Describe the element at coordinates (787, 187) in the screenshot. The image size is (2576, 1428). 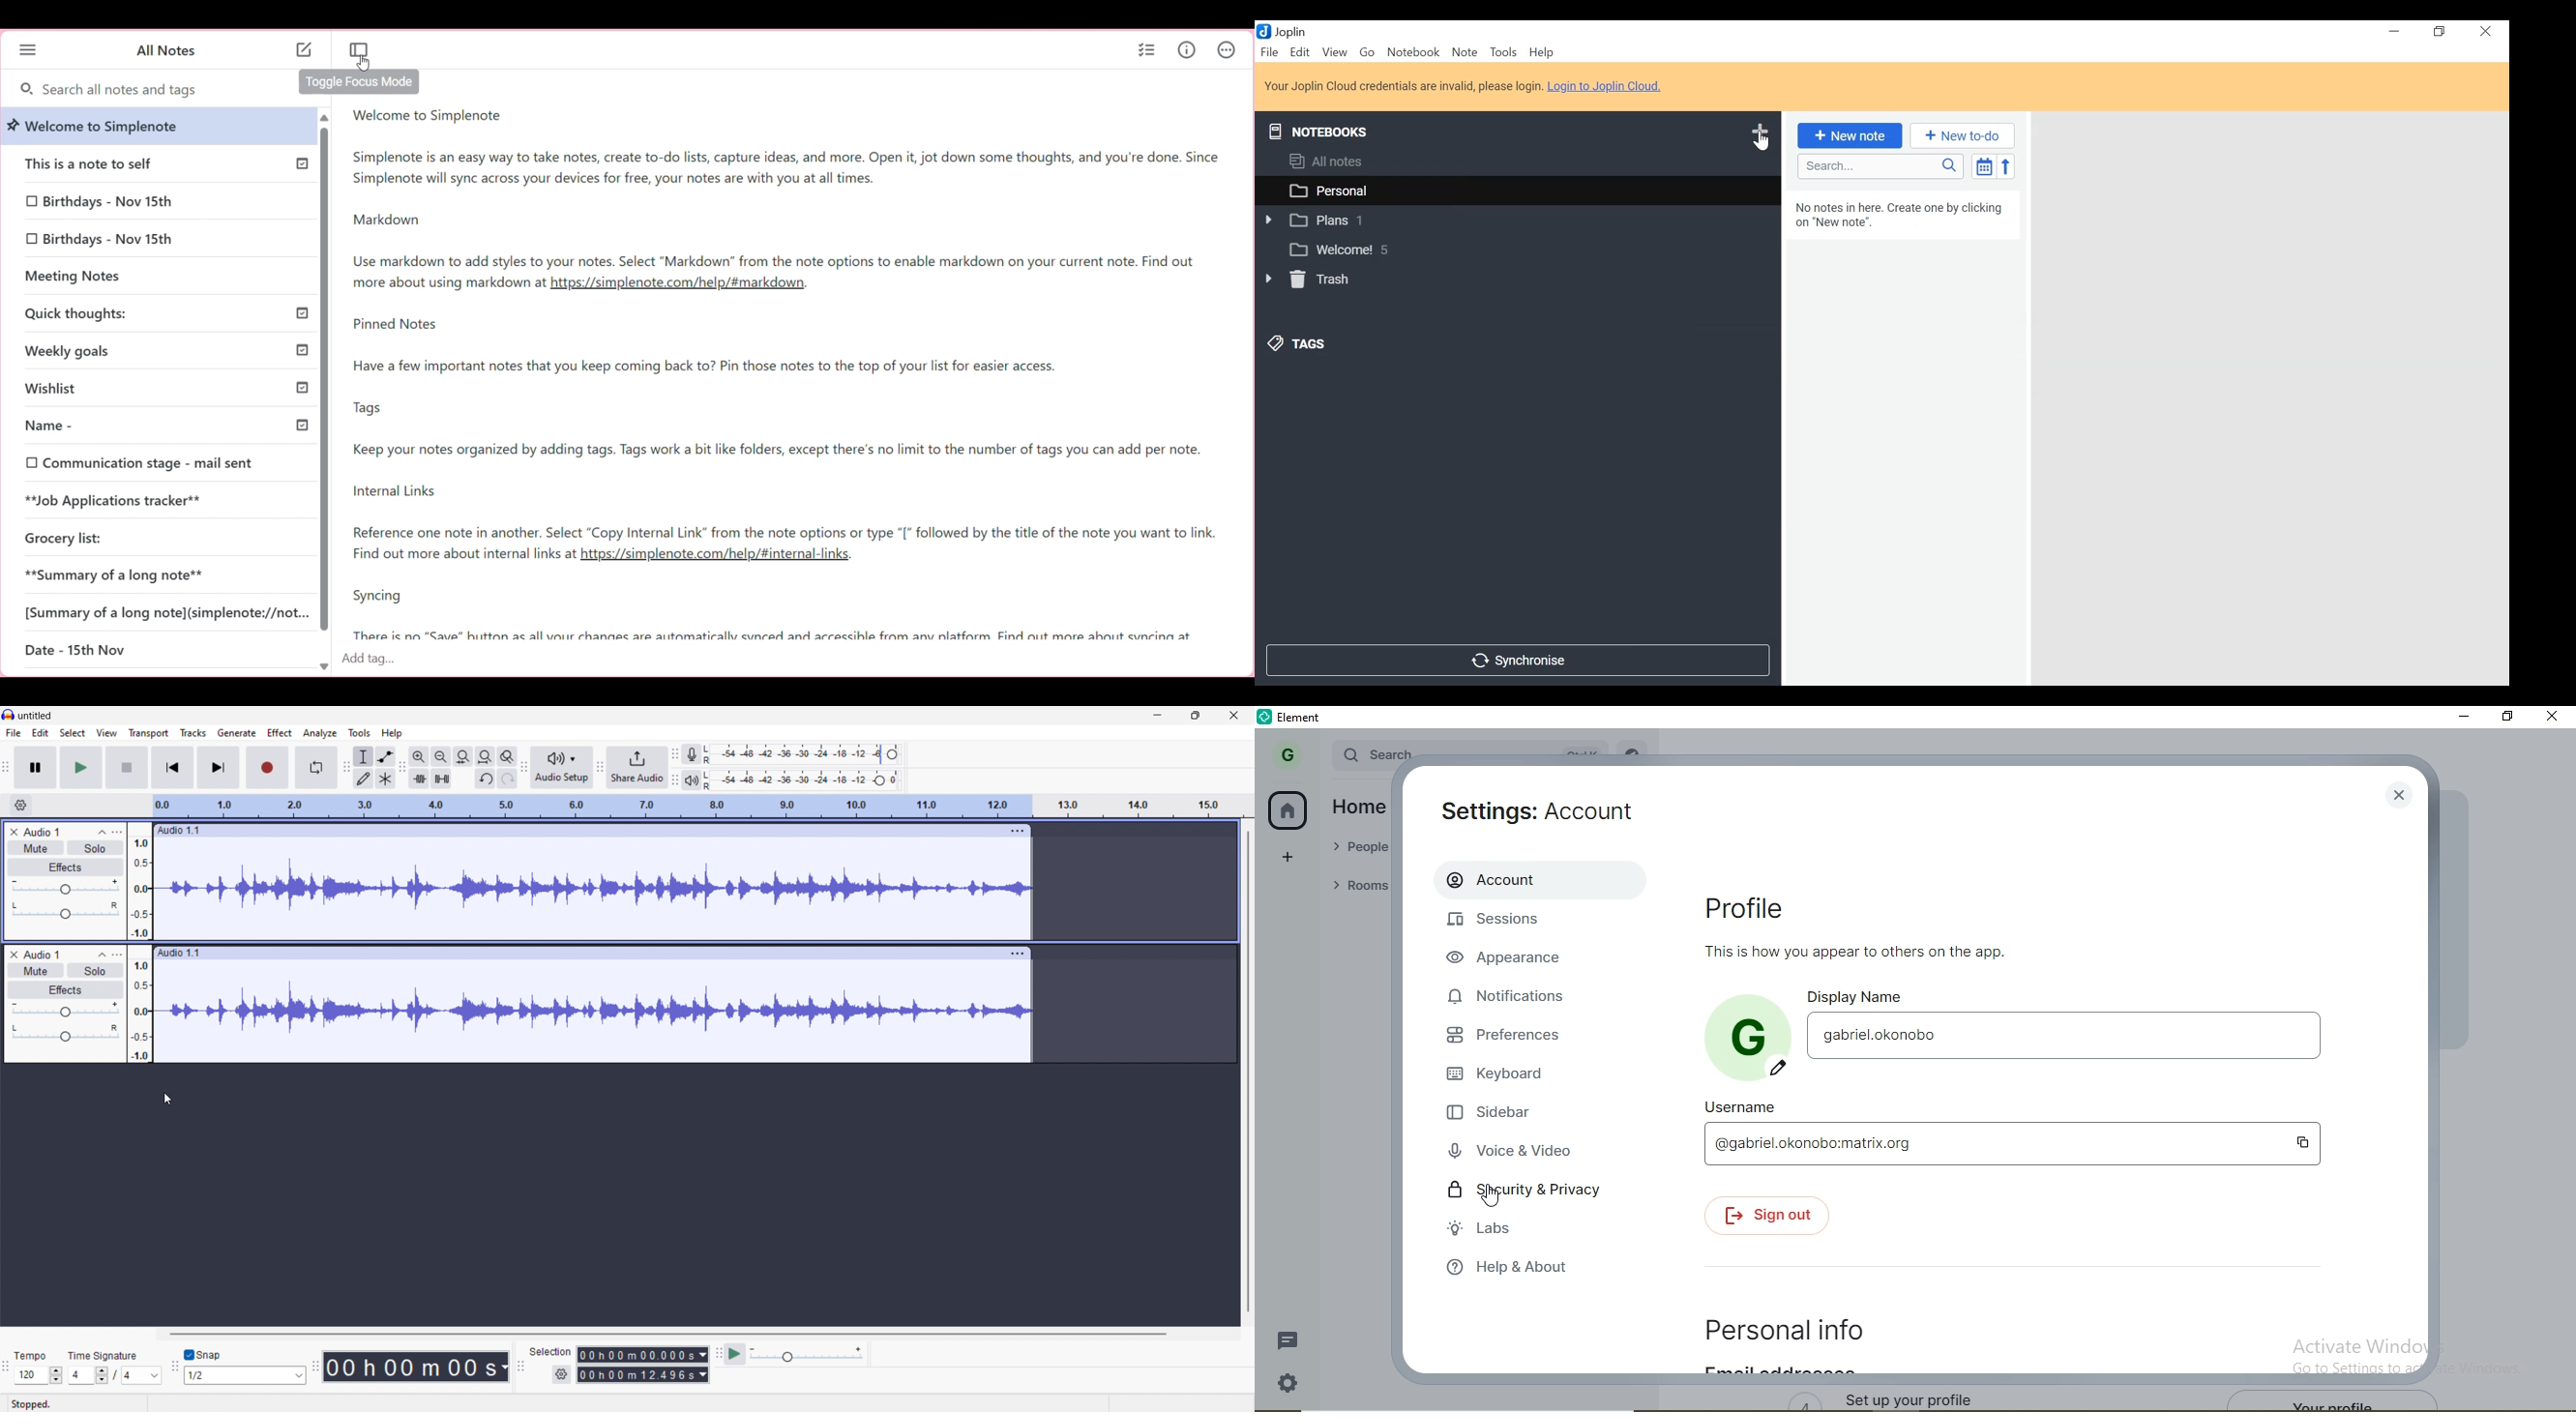
I see `Welcome to simplenote-note1` at that location.